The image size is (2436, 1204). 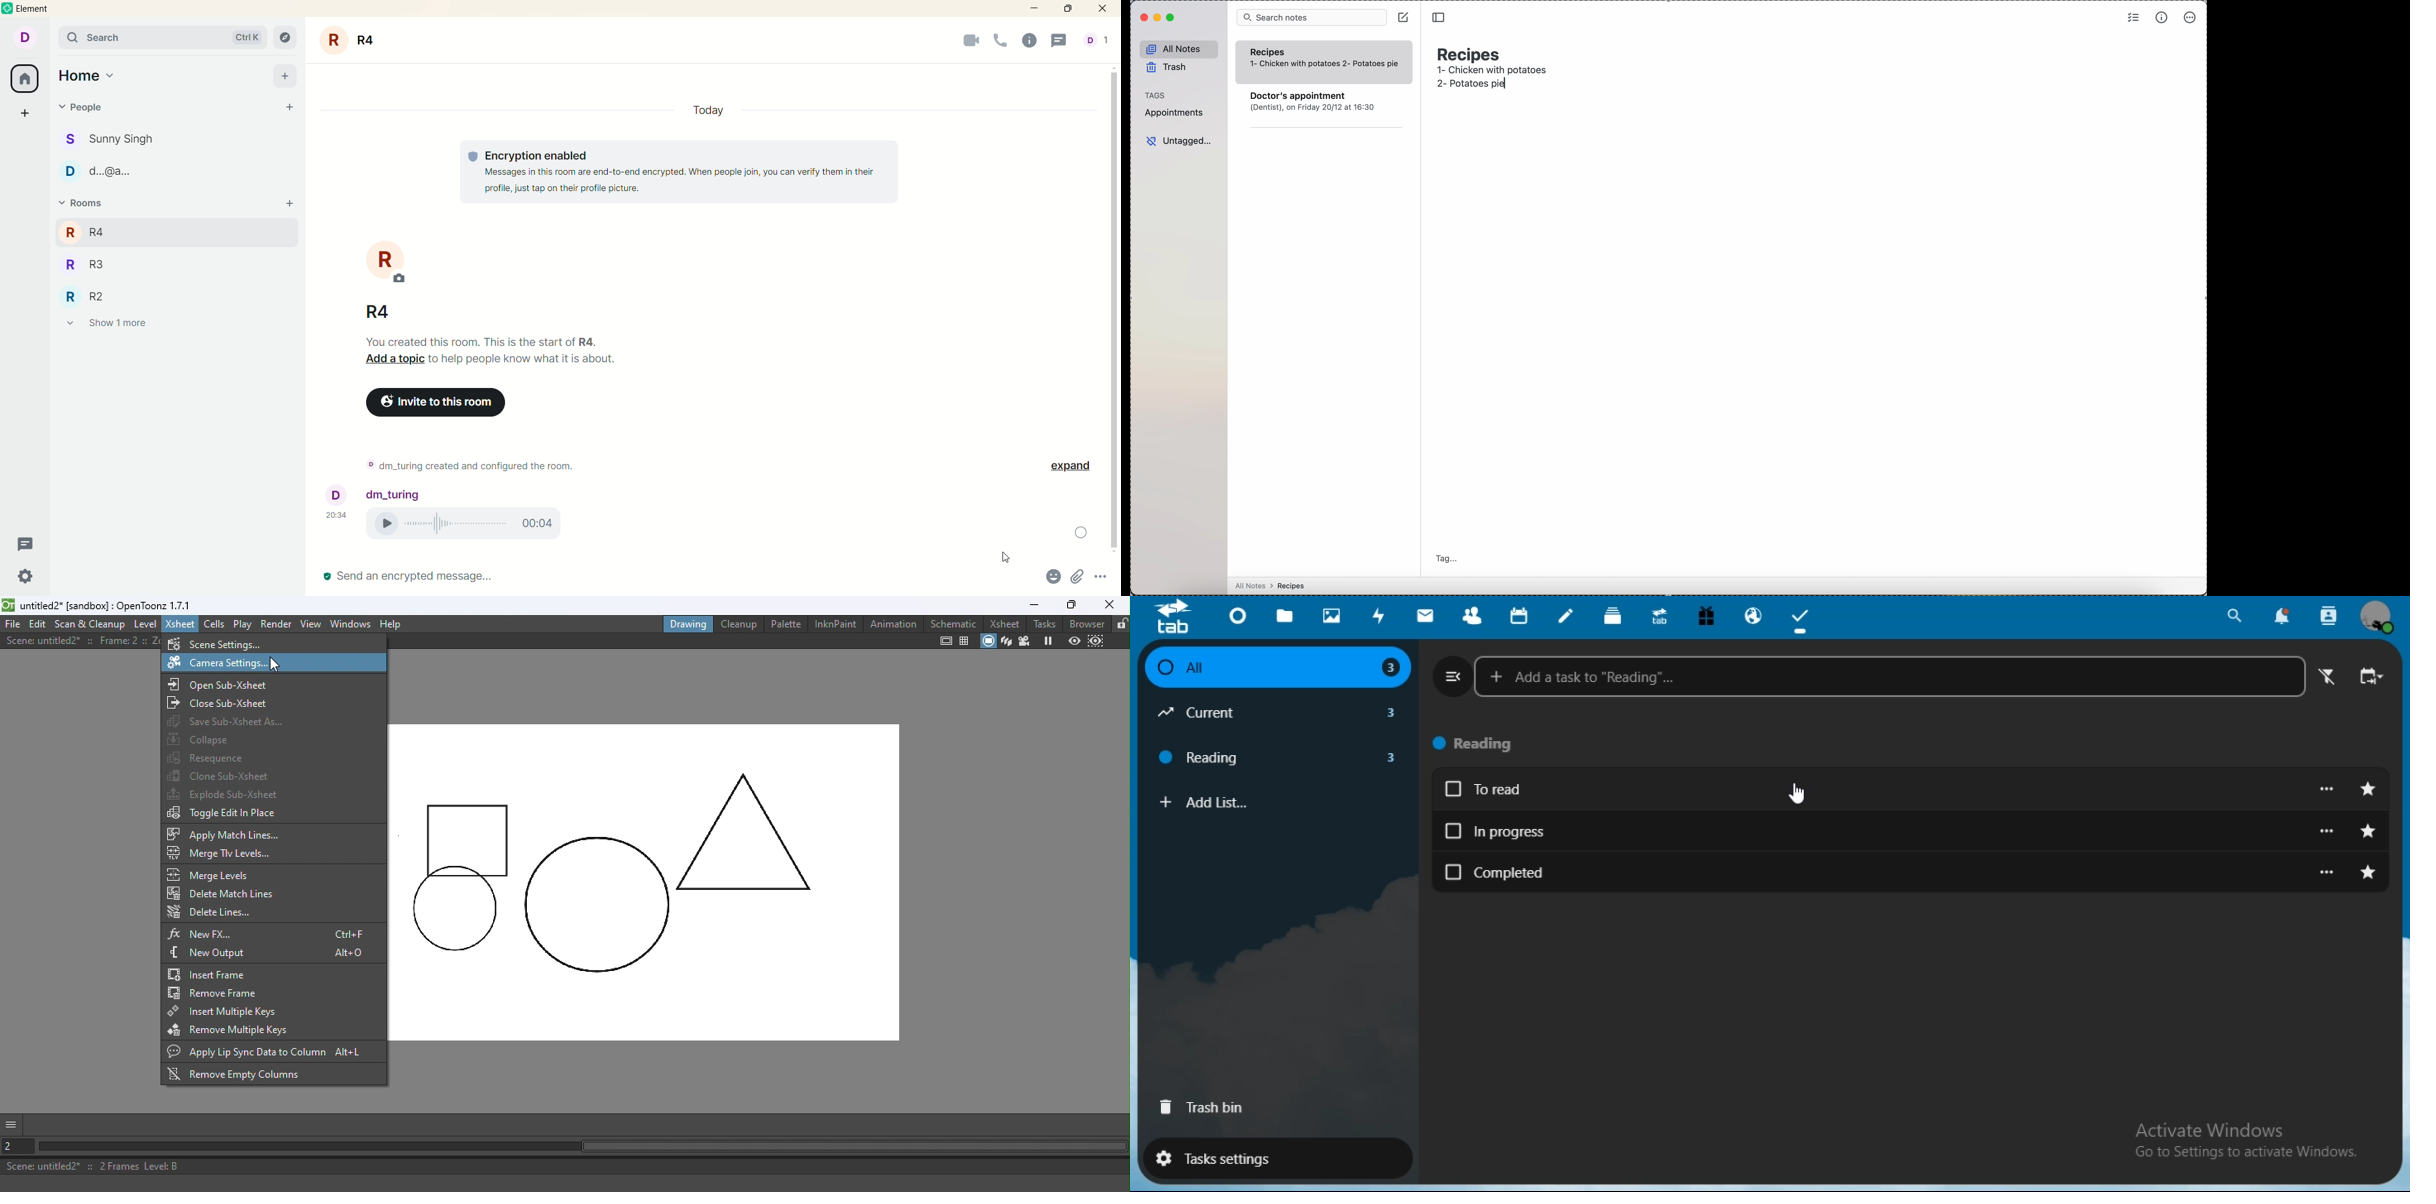 I want to click on Activate Windows, so click(x=2213, y=1131).